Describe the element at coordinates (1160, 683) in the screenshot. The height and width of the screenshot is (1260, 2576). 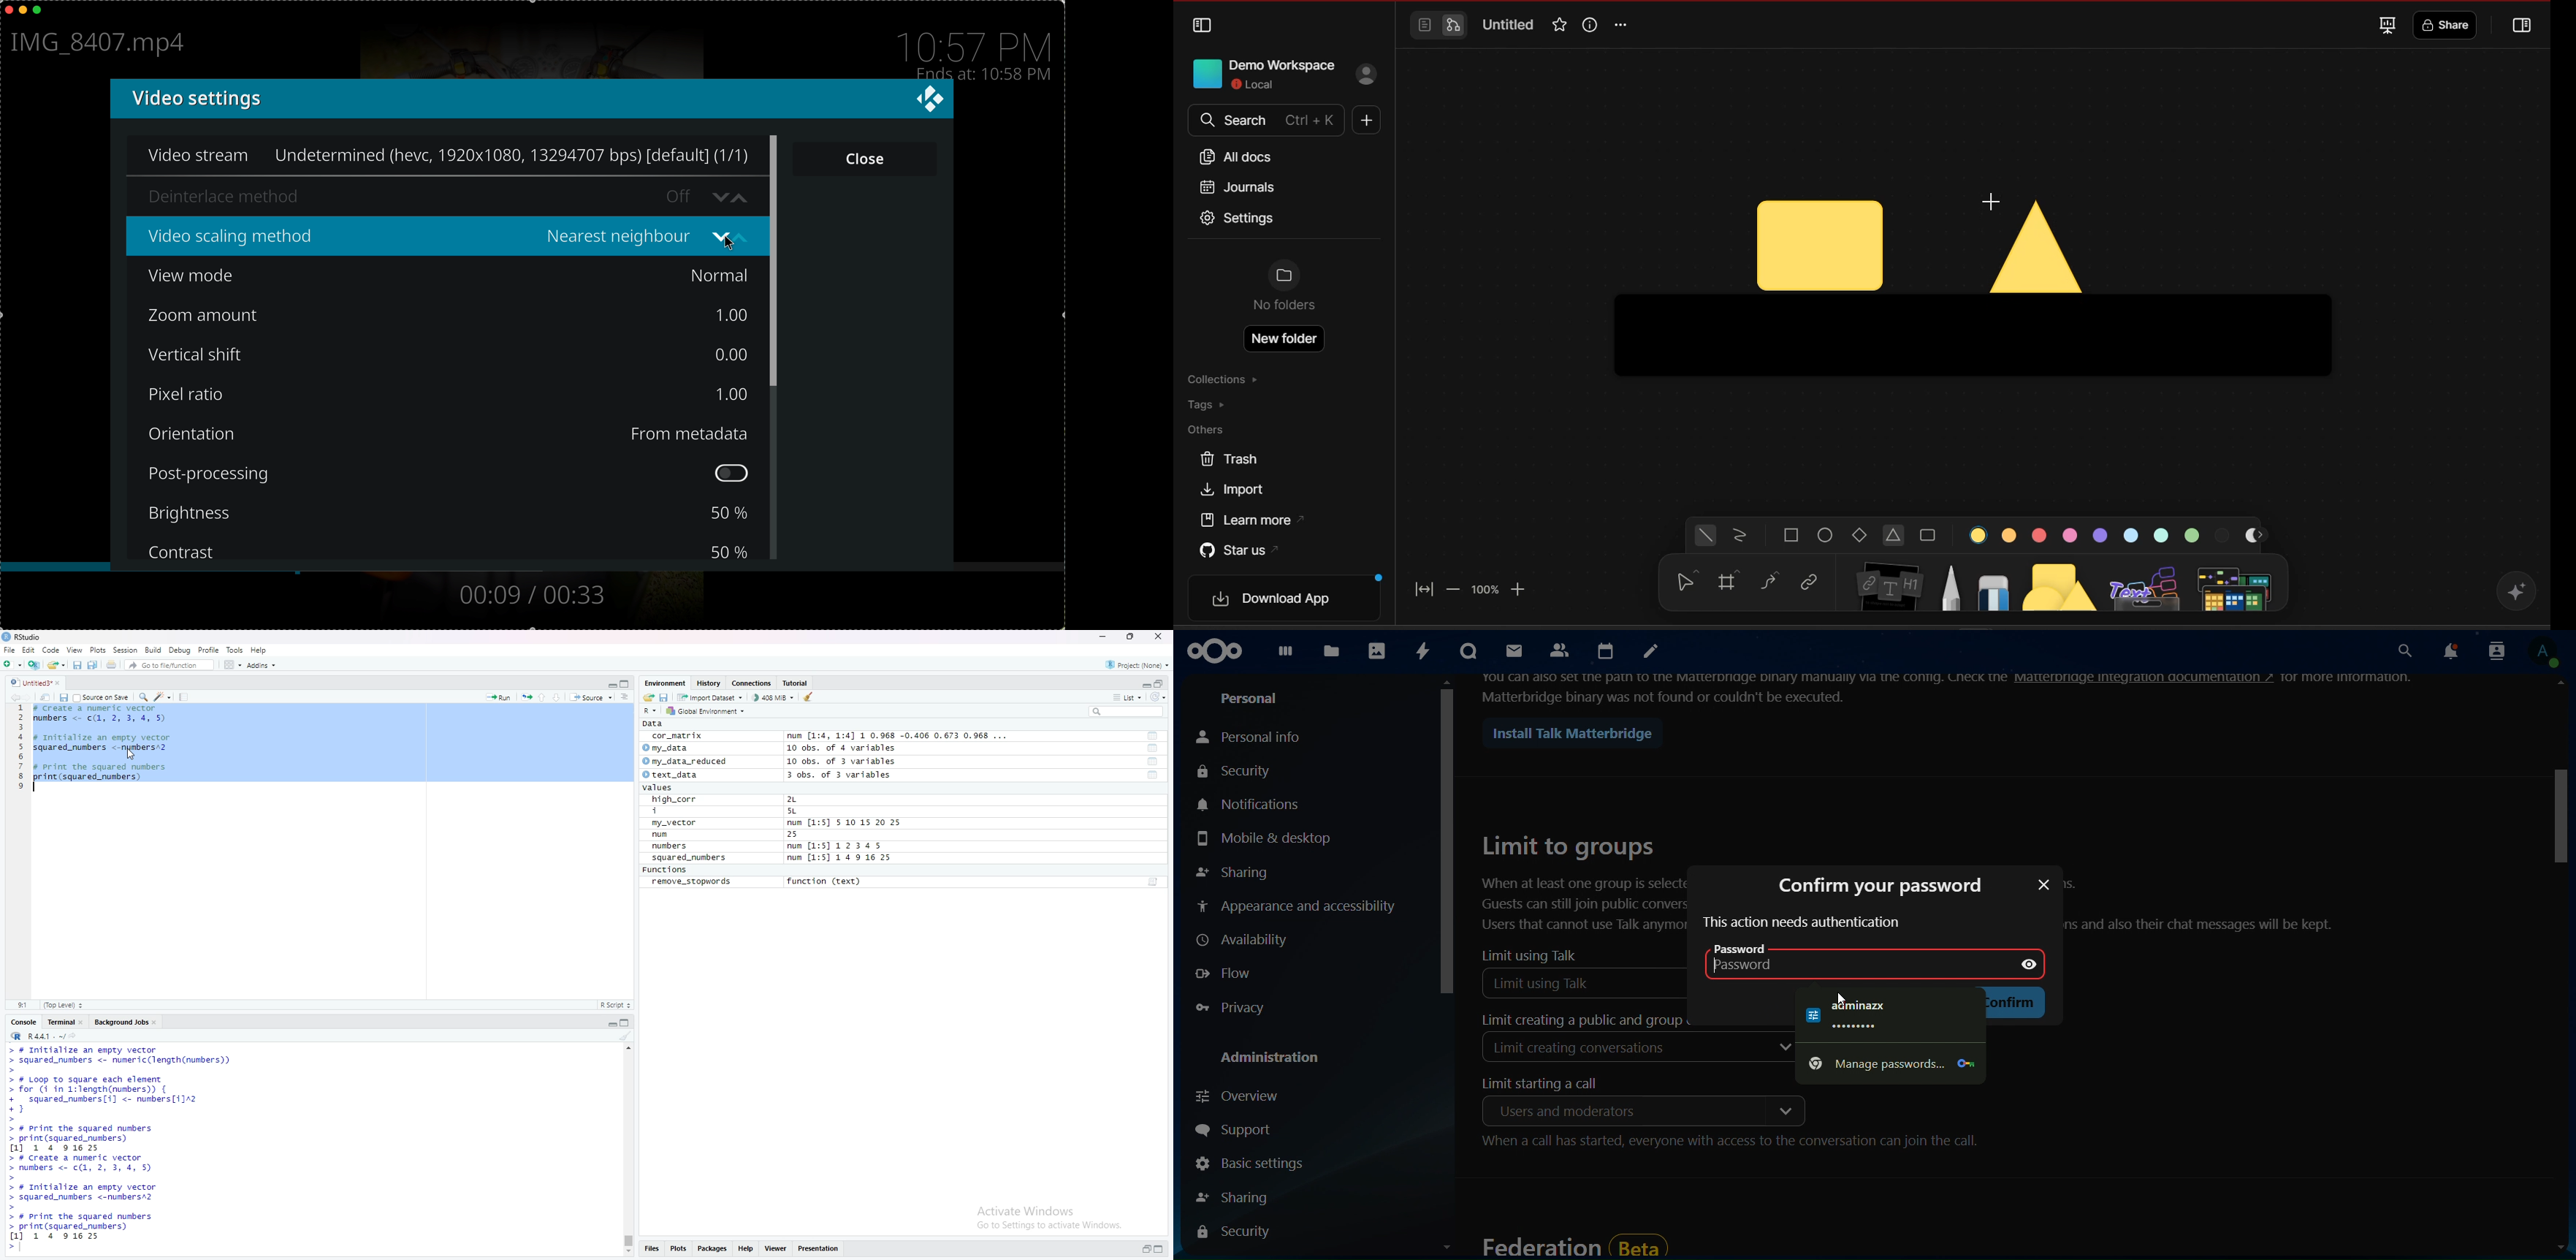
I see `maximize` at that location.